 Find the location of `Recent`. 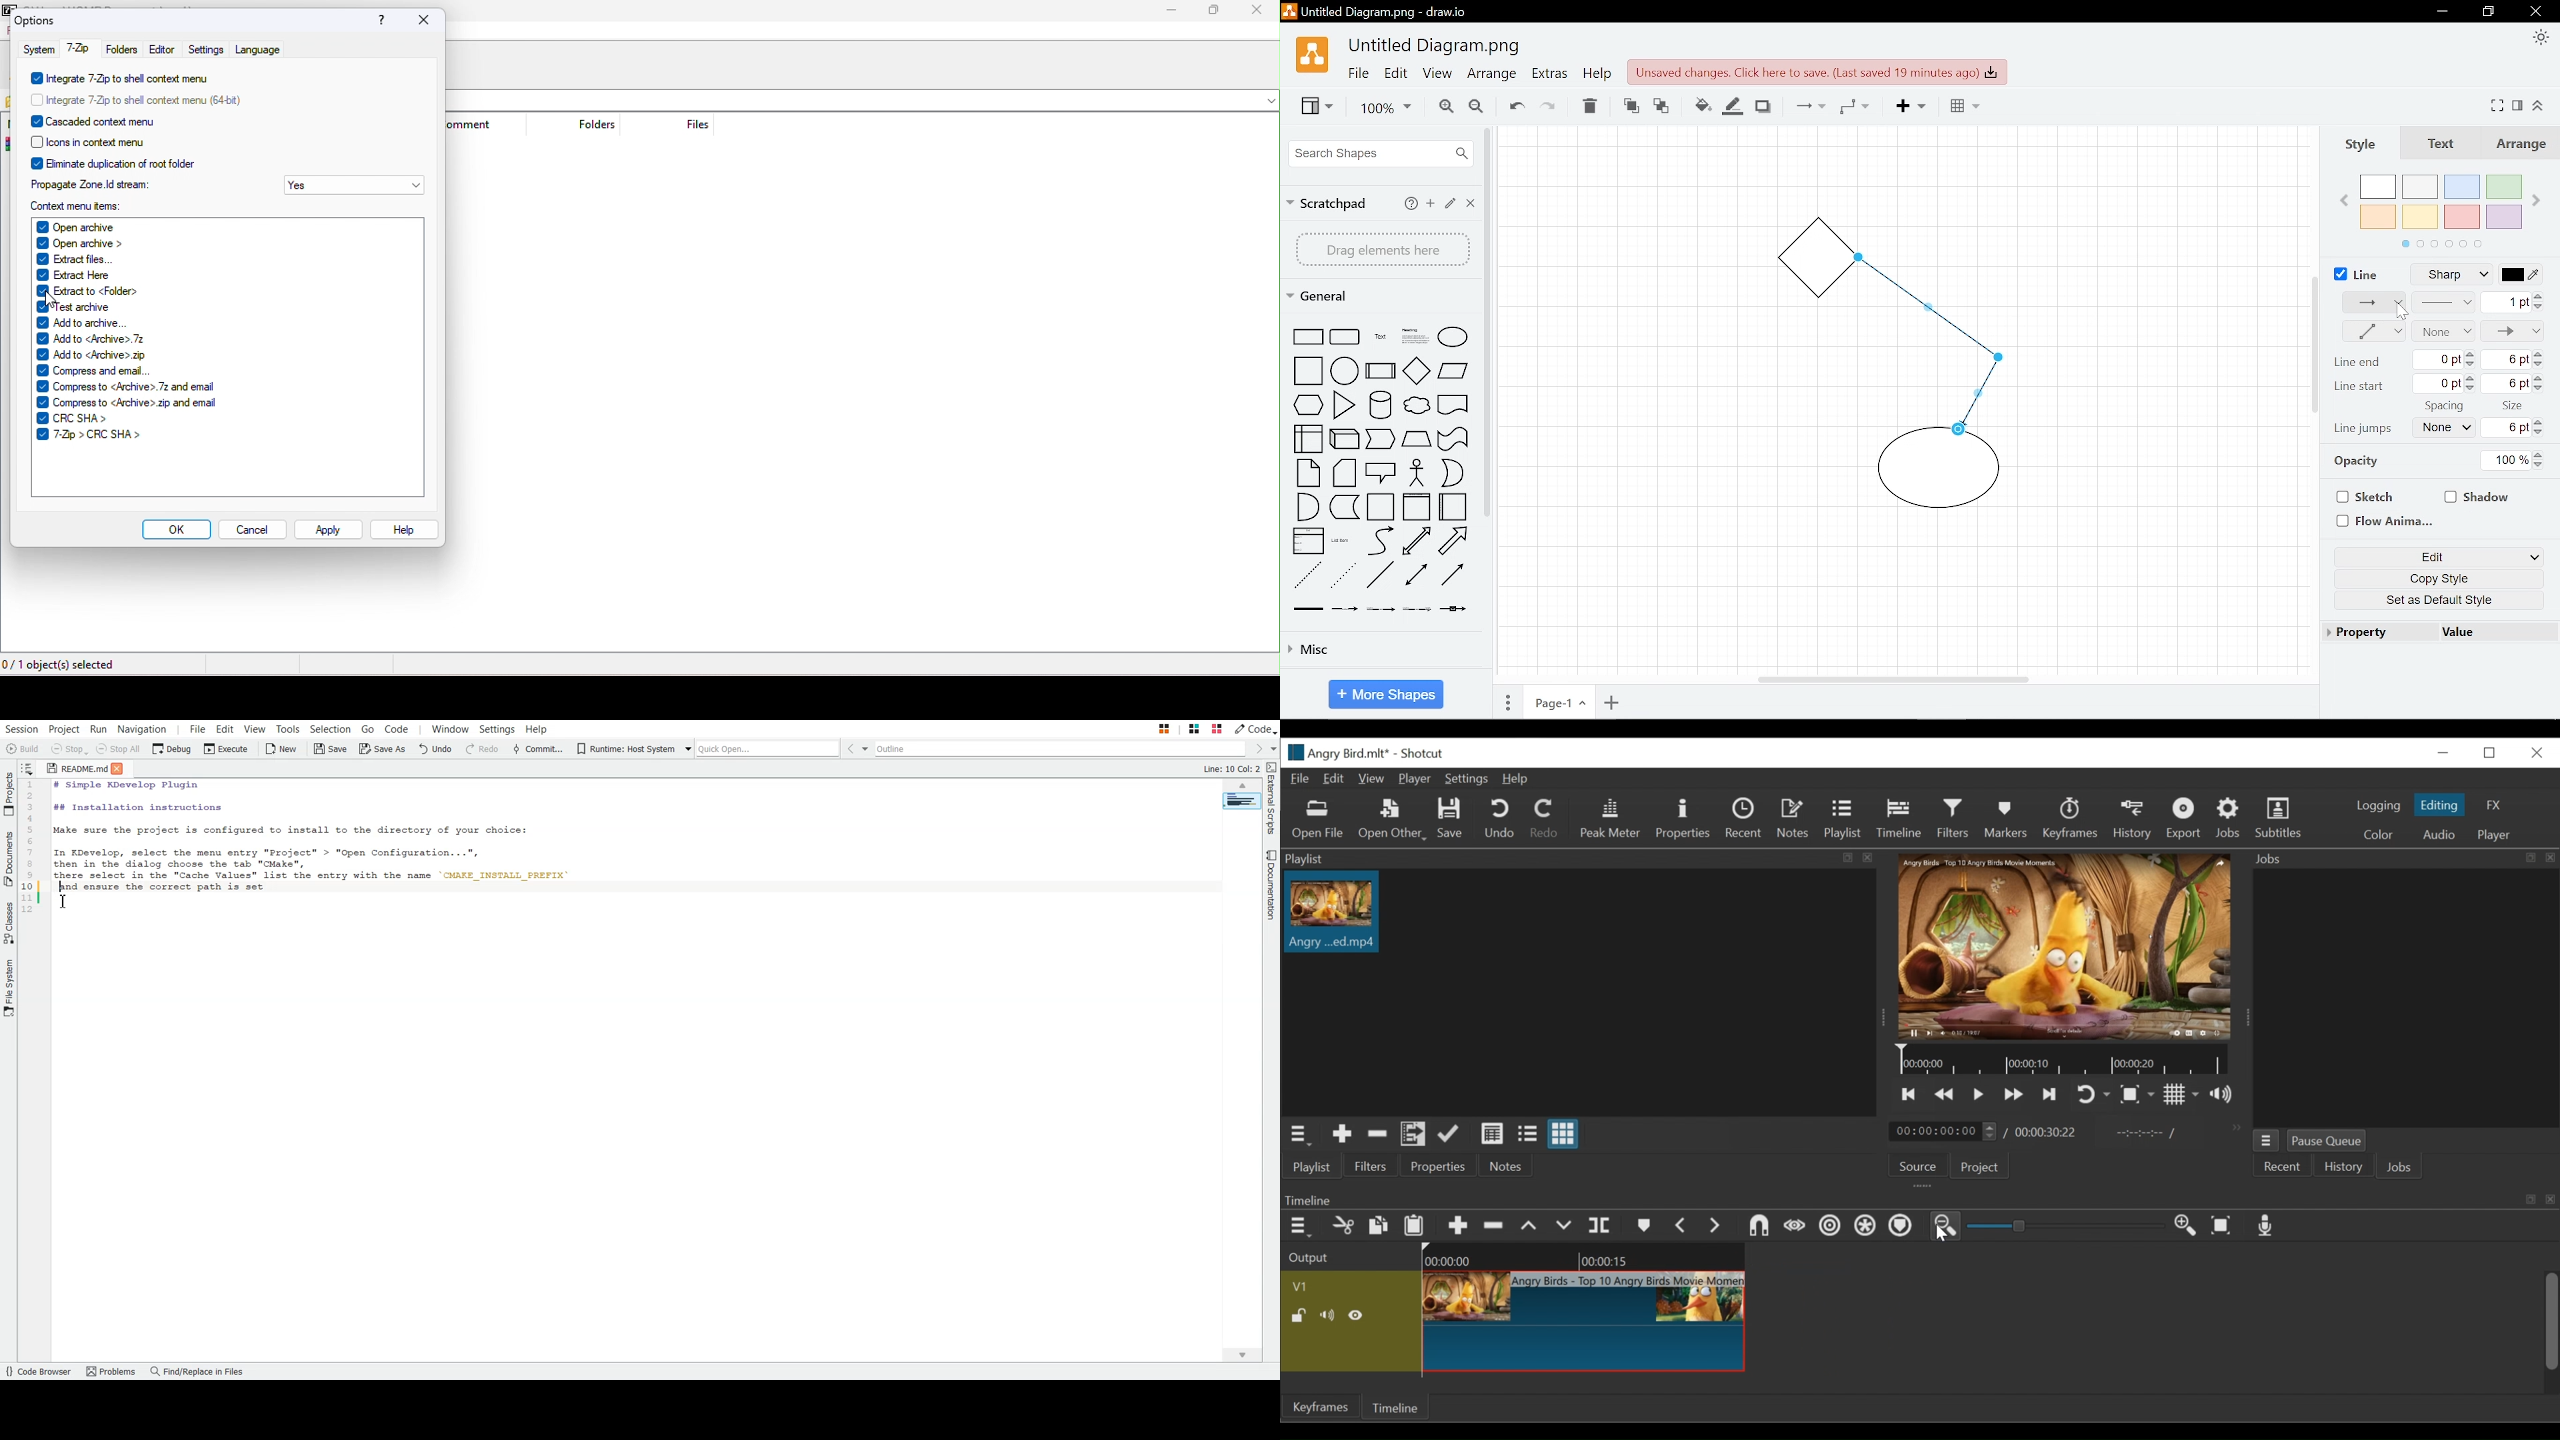

Recent is located at coordinates (1743, 819).